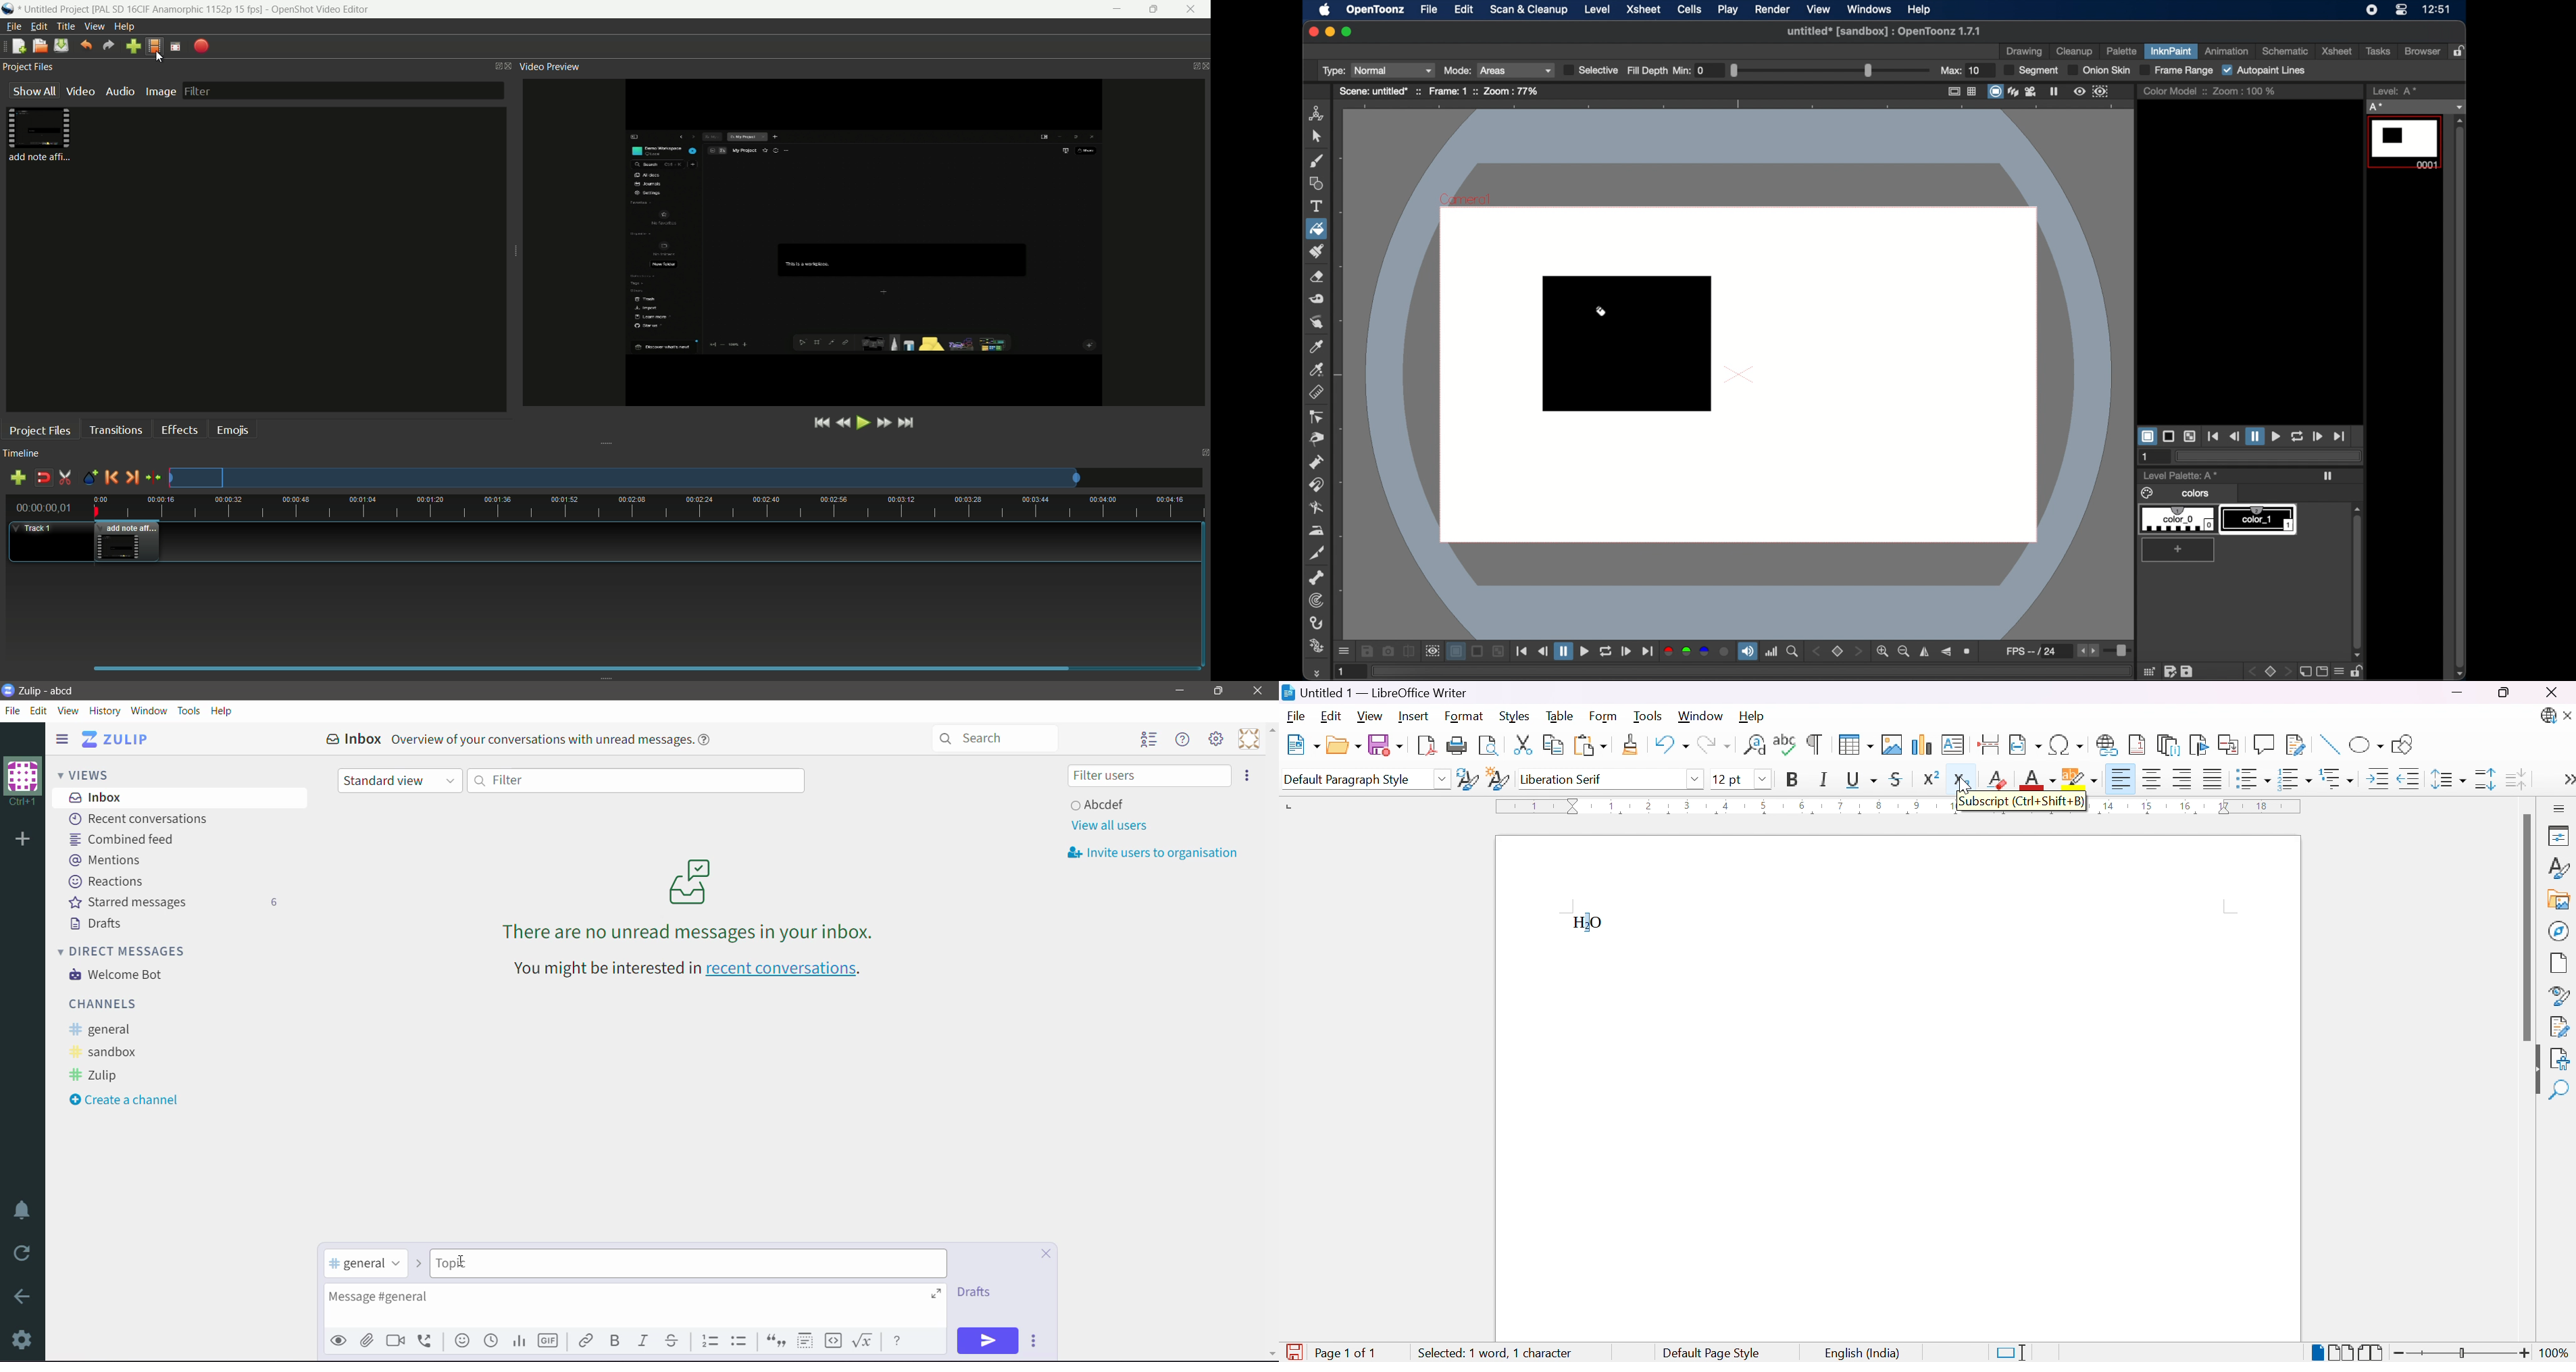 The width and height of the screenshot is (2576, 1372). What do you see at coordinates (1316, 392) in the screenshot?
I see `ruler tool` at bounding box center [1316, 392].